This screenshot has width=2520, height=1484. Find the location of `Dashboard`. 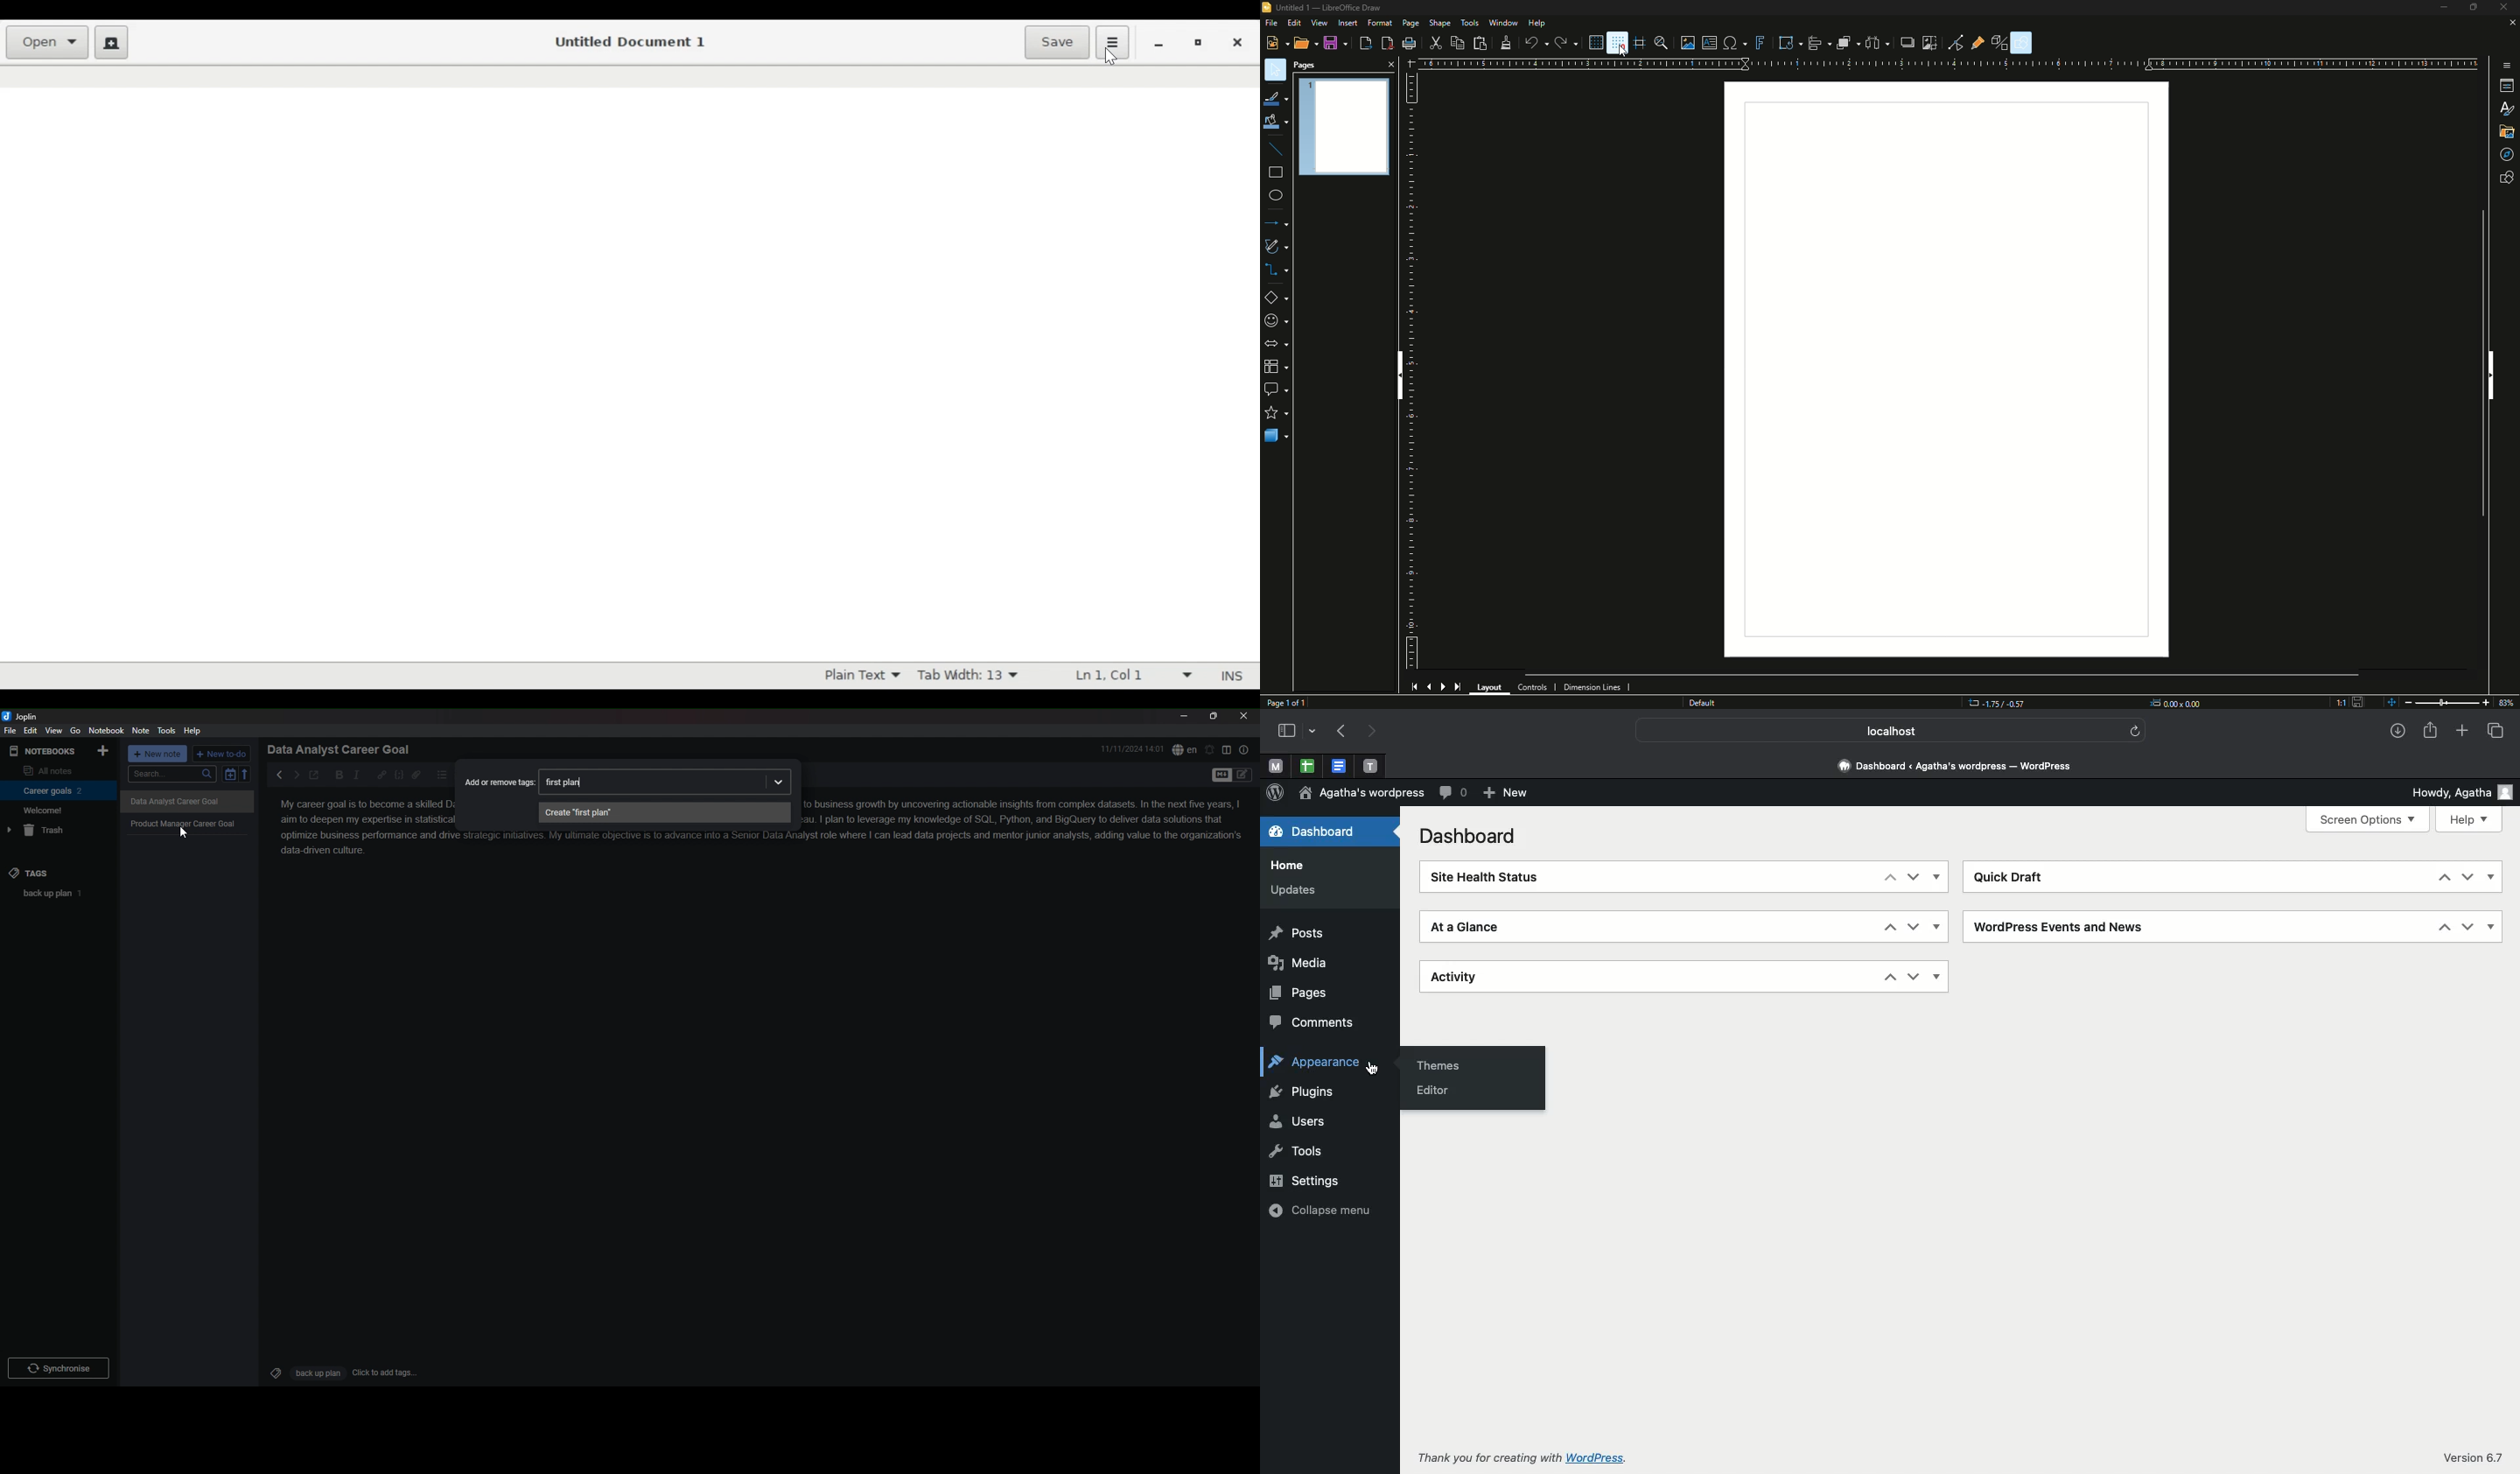

Dashboard is located at coordinates (1322, 831).